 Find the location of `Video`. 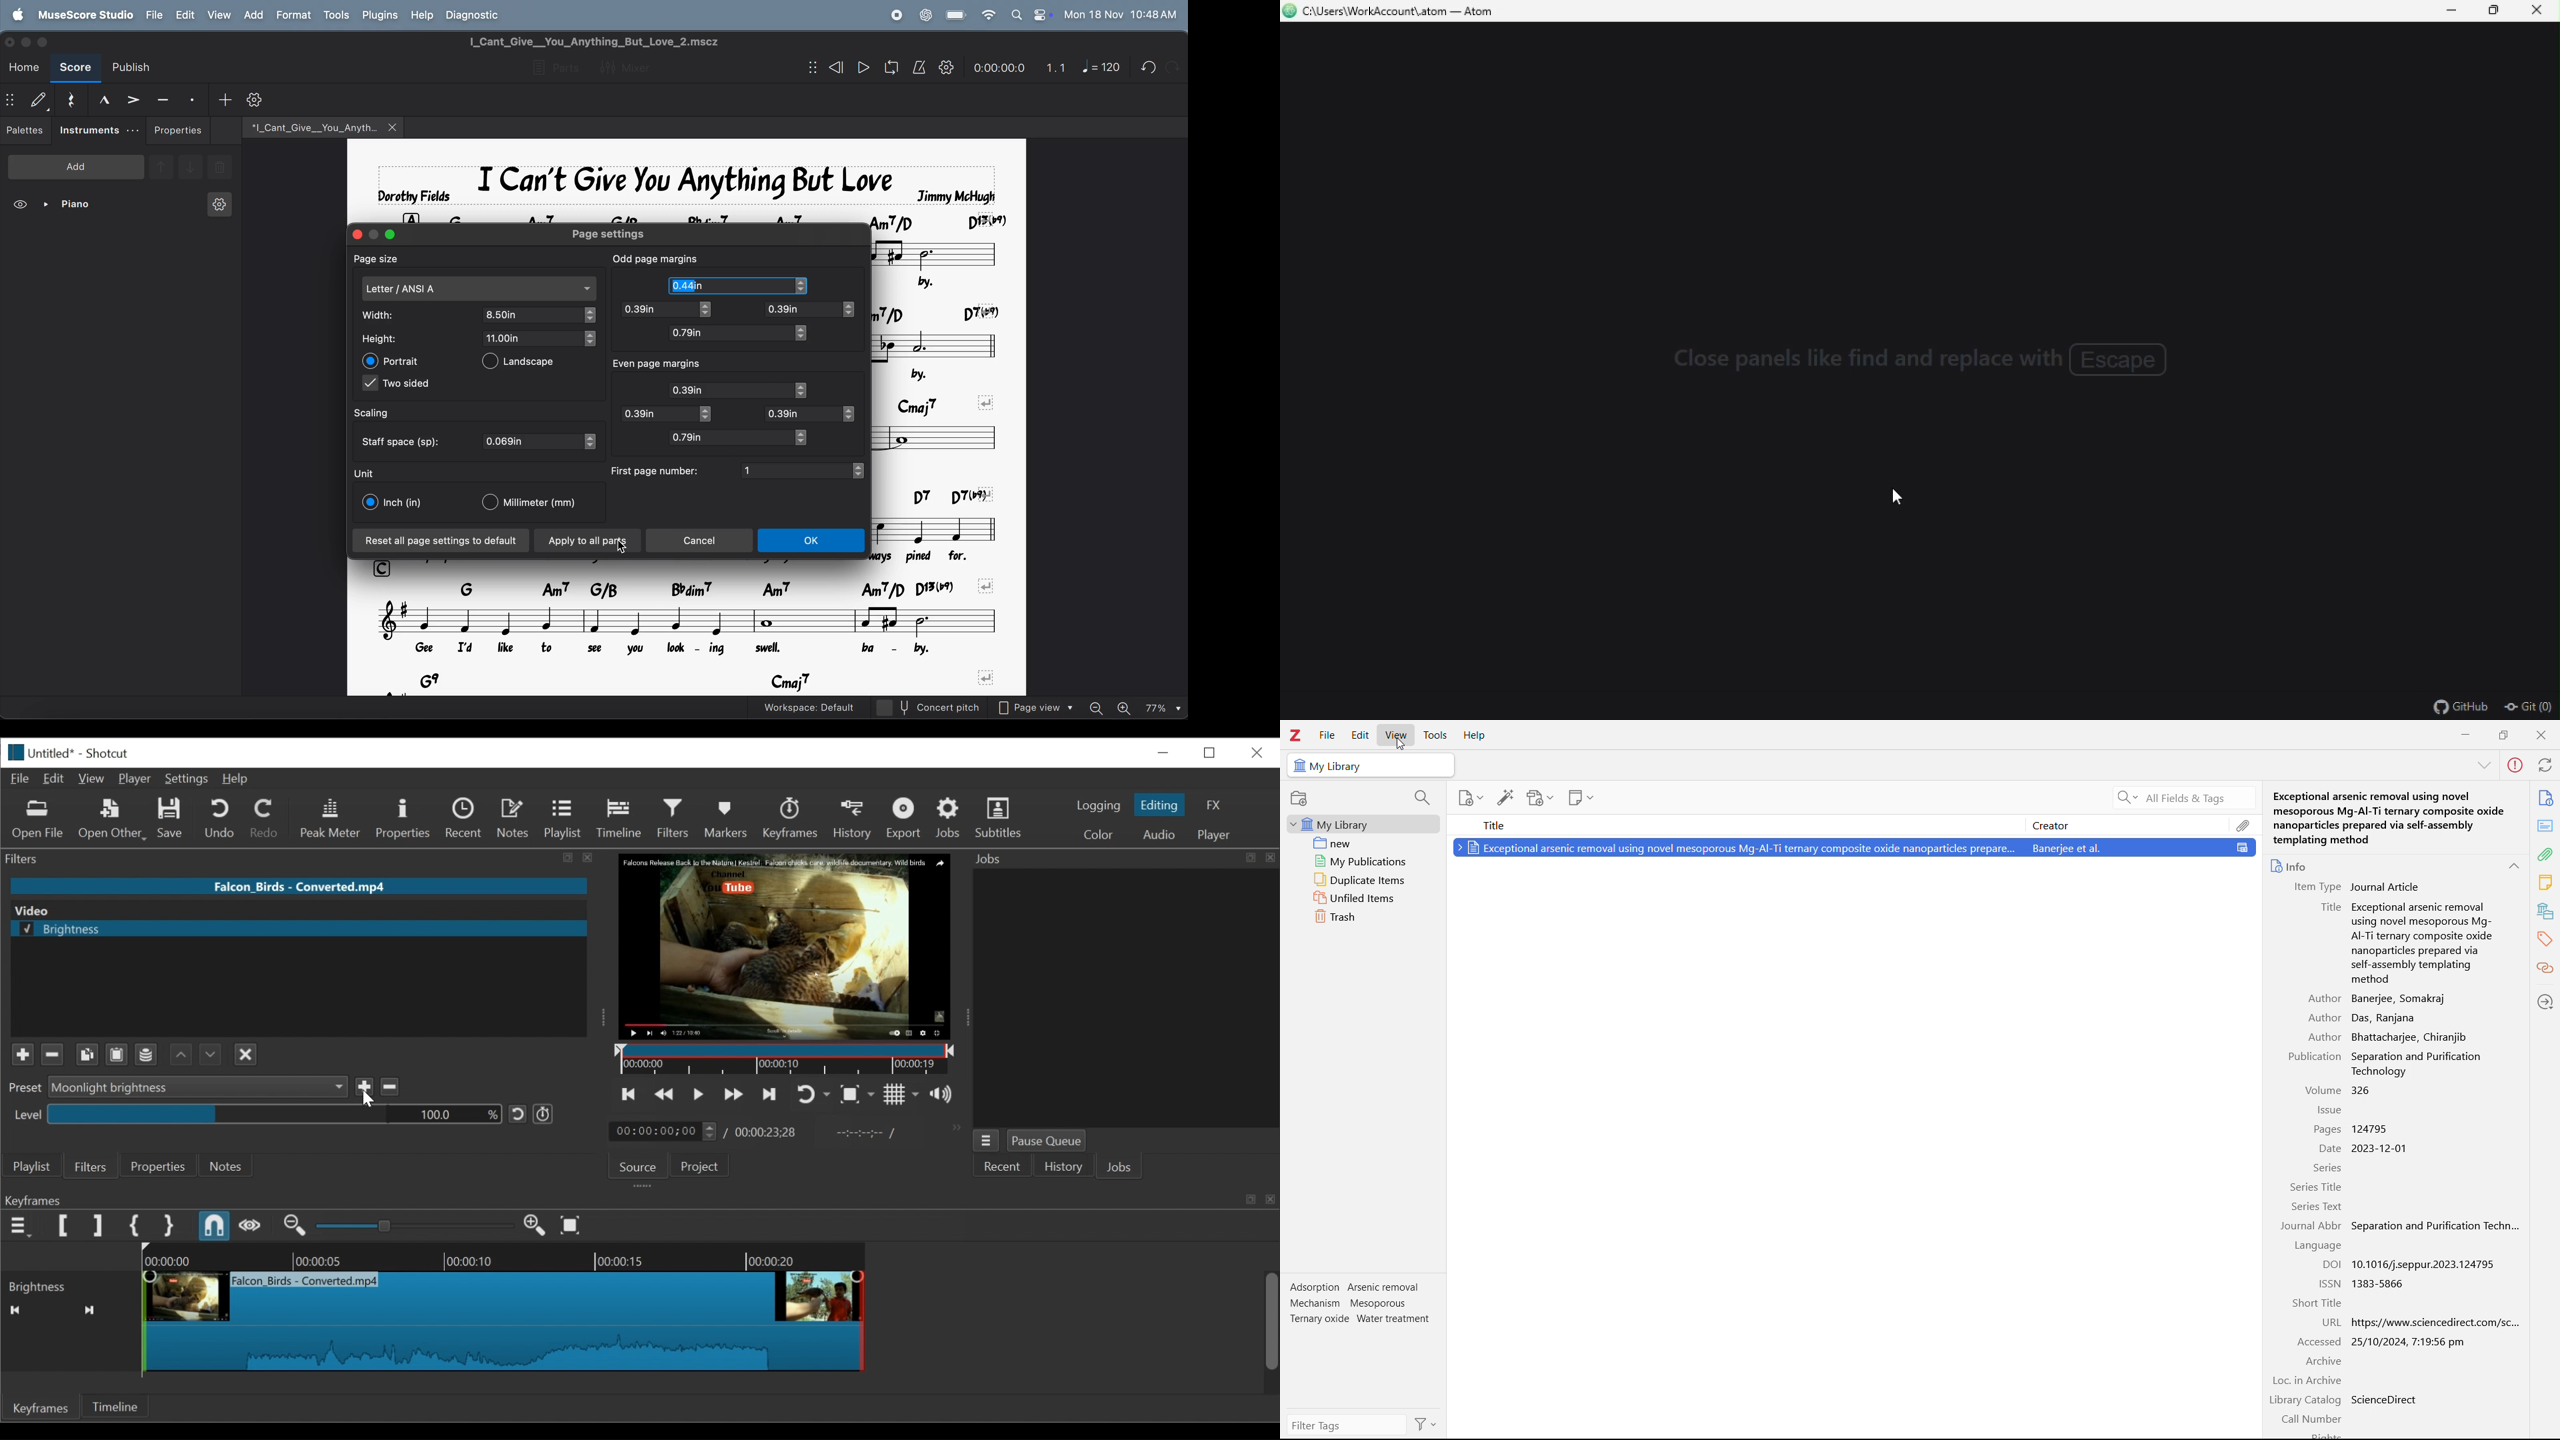

Video is located at coordinates (291, 910).